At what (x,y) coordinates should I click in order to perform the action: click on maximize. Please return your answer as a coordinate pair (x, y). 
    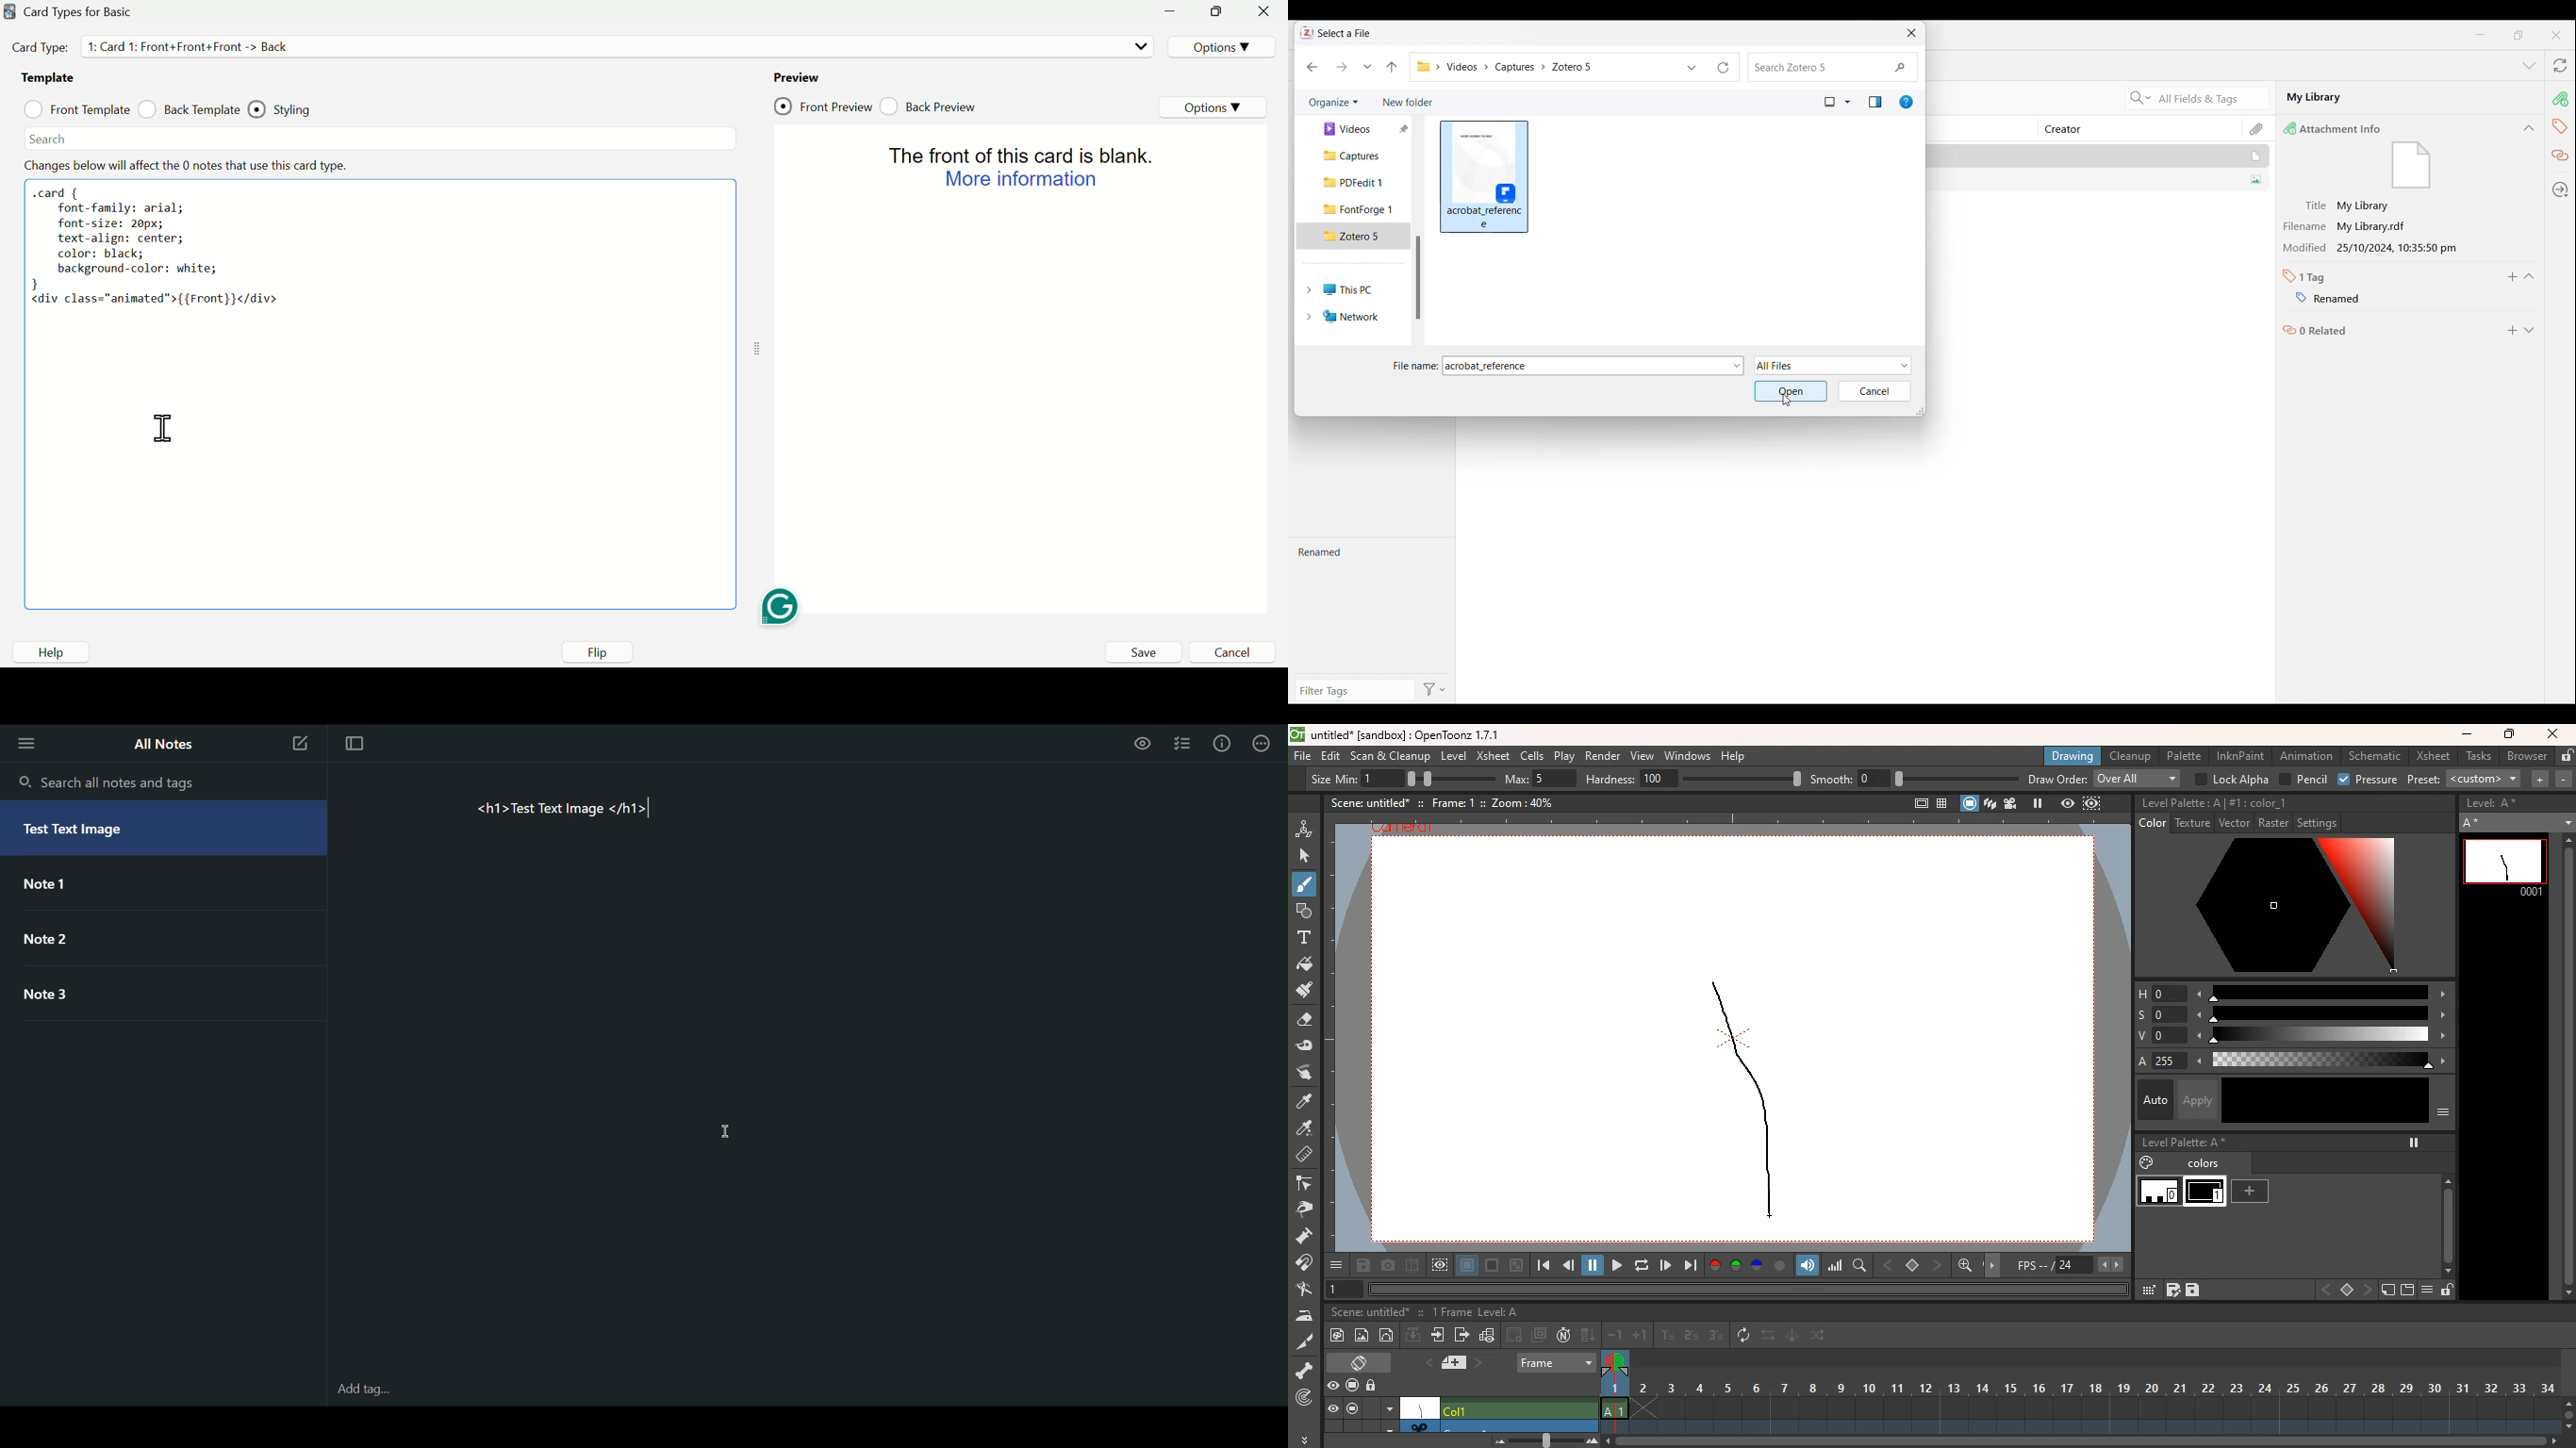
    Looking at the image, I should click on (2518, 35).